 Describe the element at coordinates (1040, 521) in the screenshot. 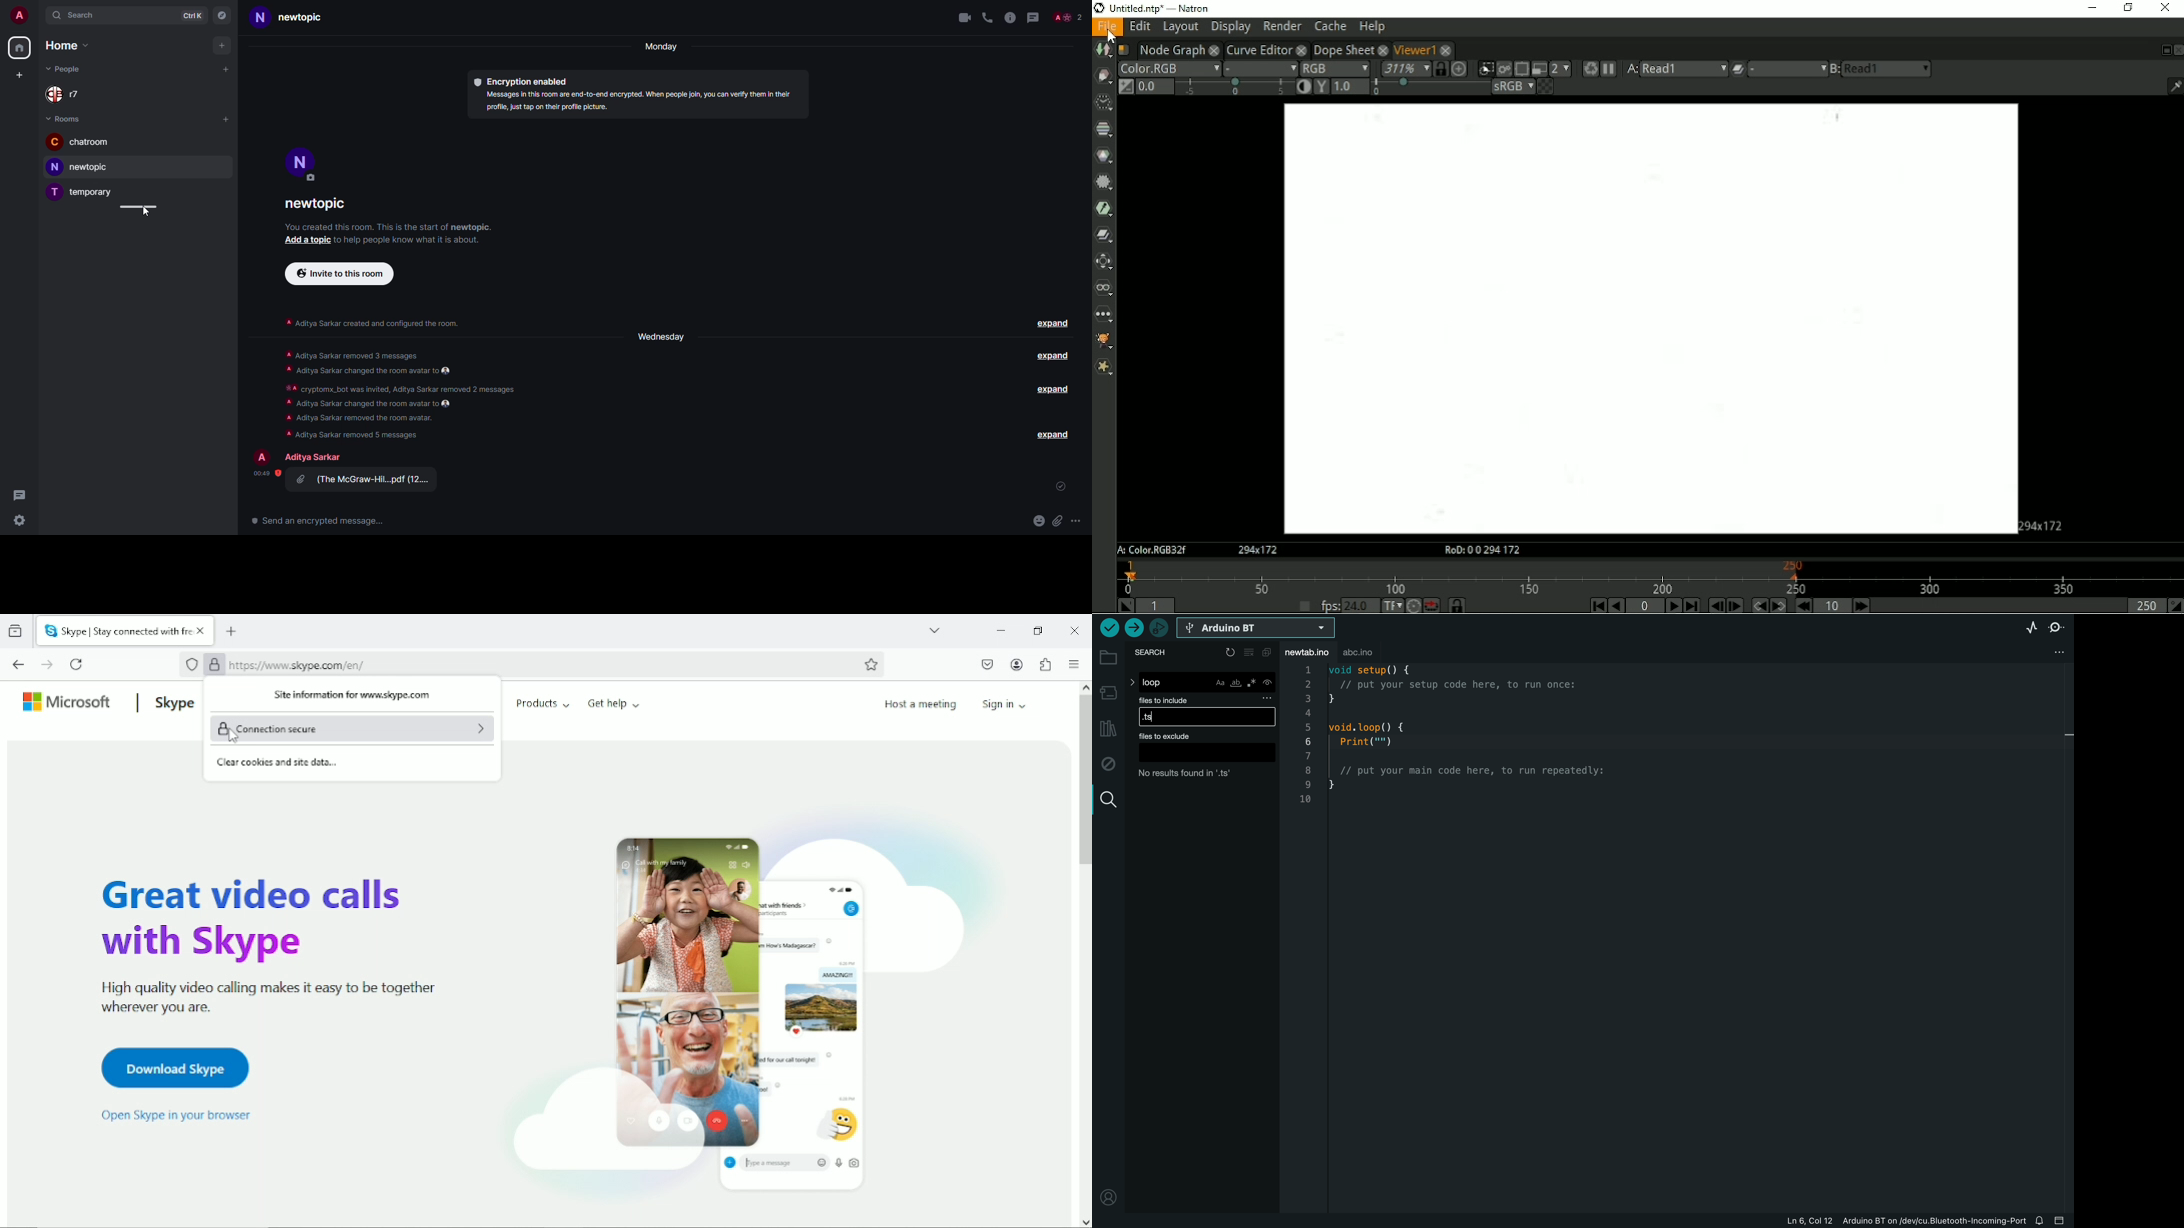

I see `emoji` at that location.